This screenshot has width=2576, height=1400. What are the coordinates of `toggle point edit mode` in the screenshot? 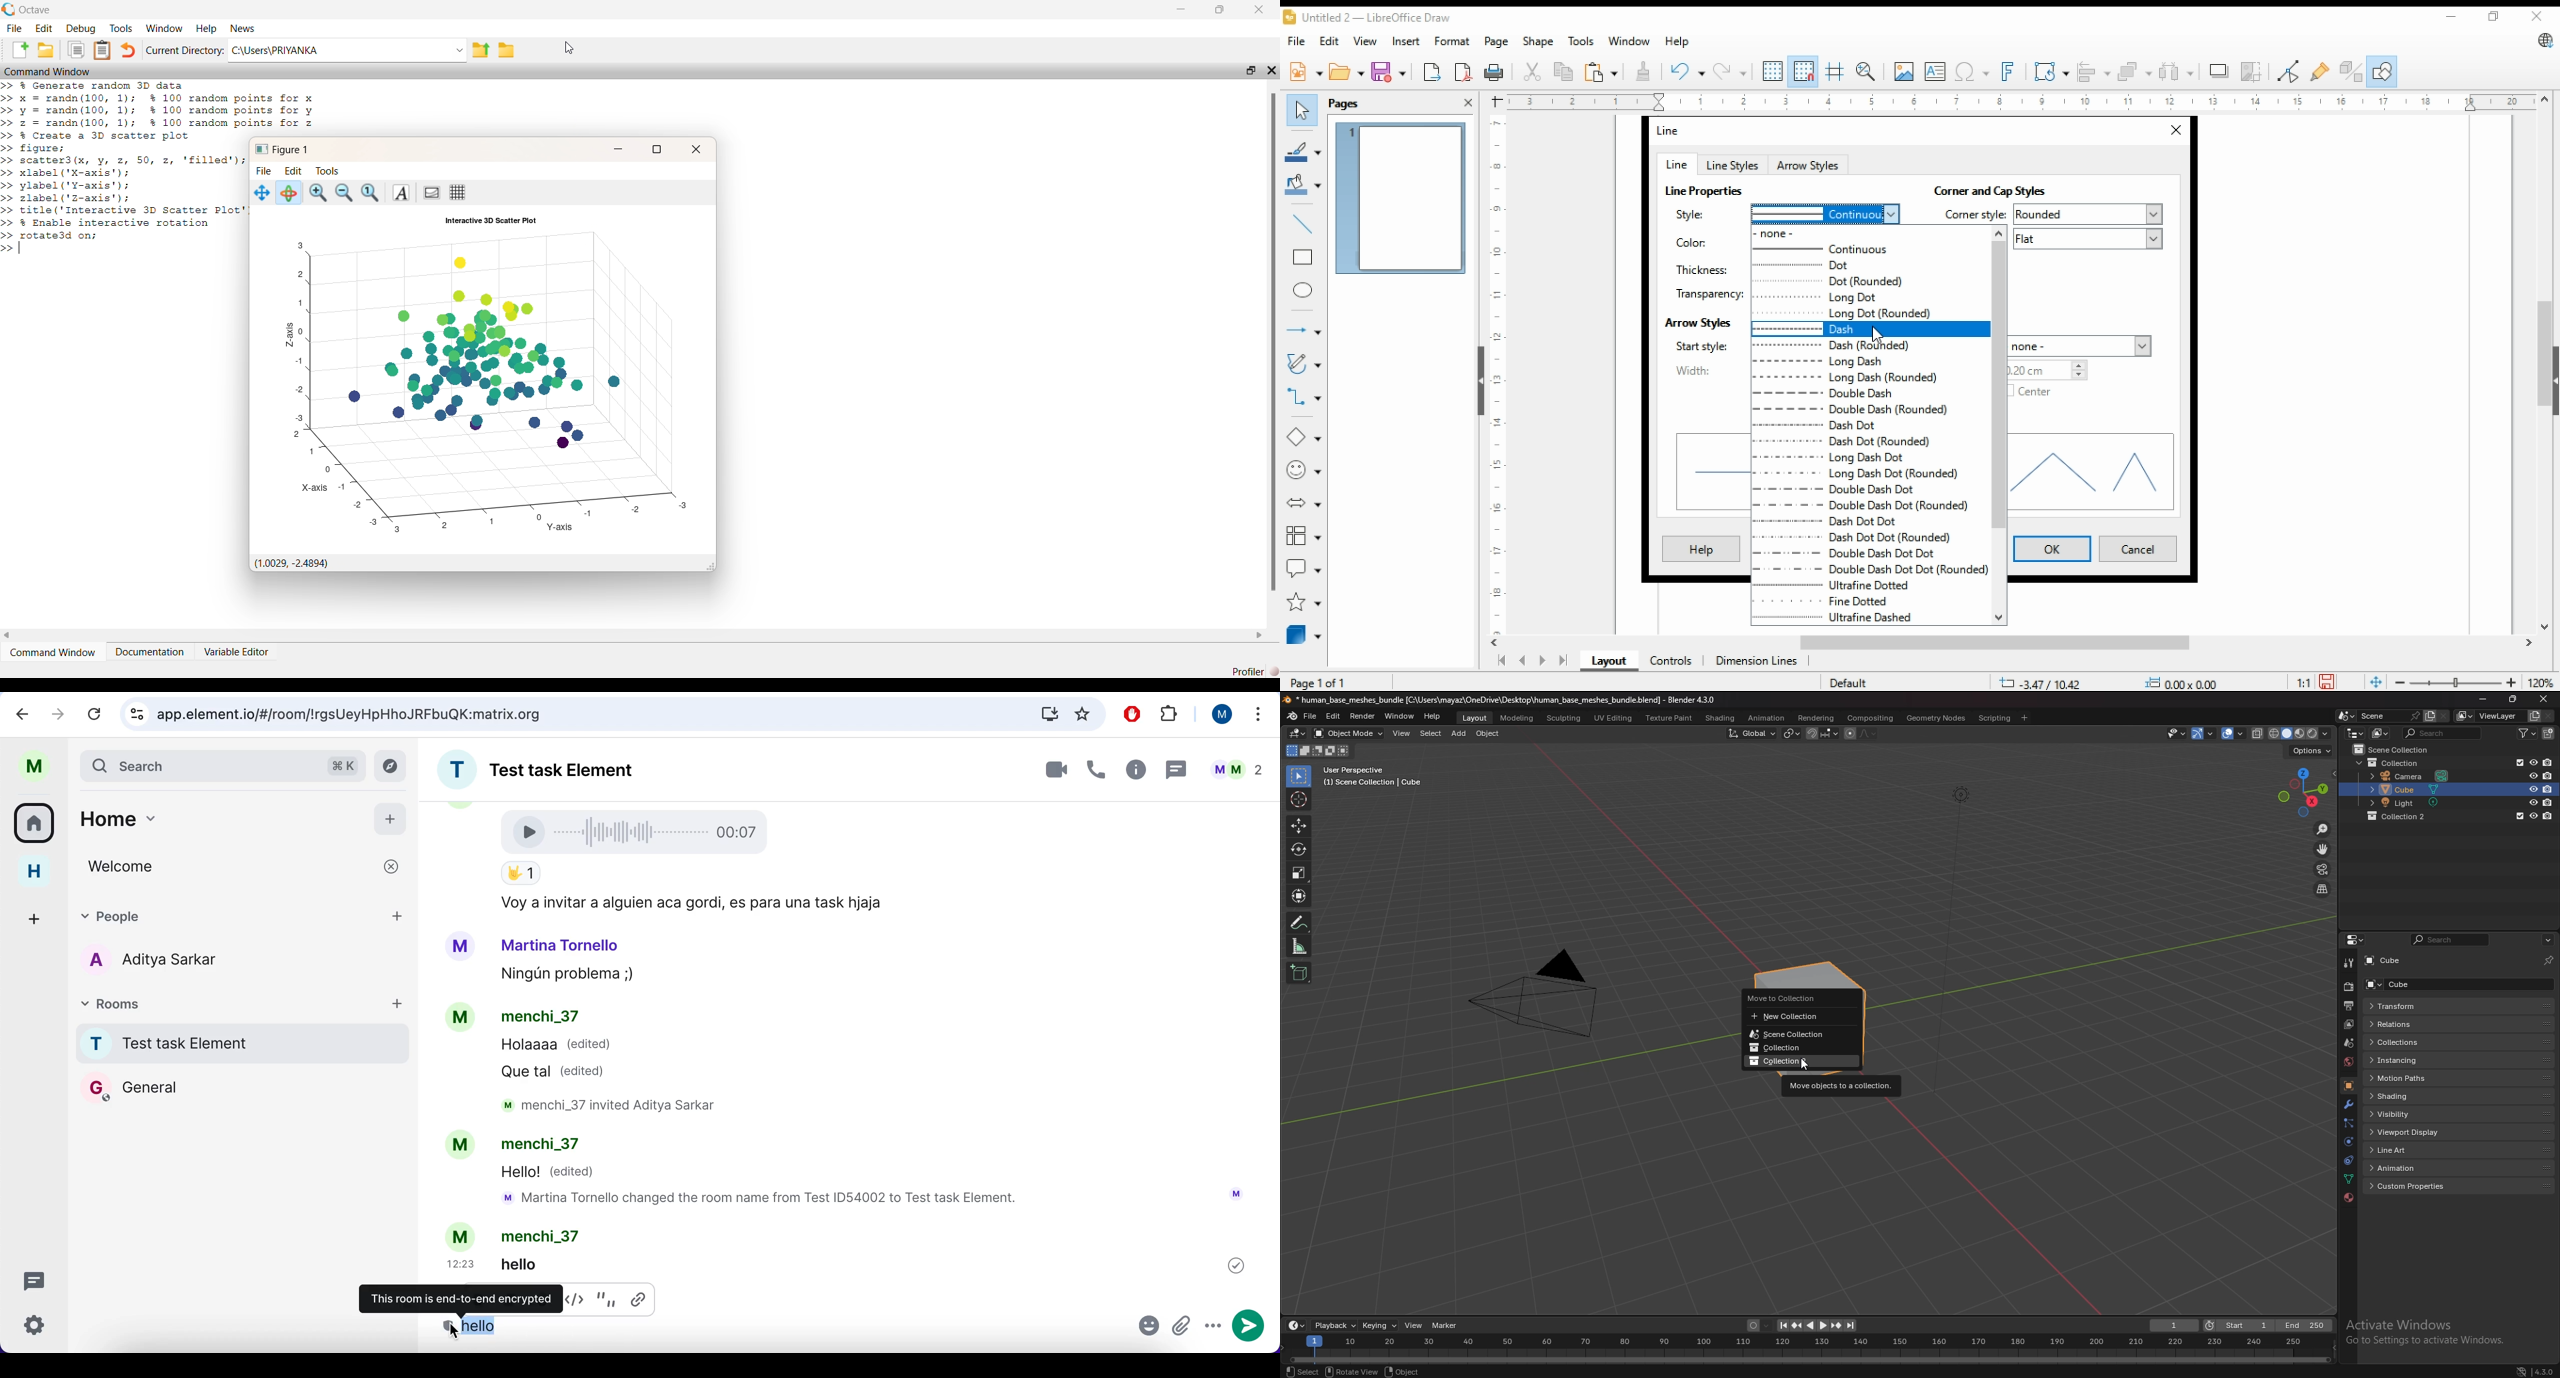 It's located at (2289, 71).